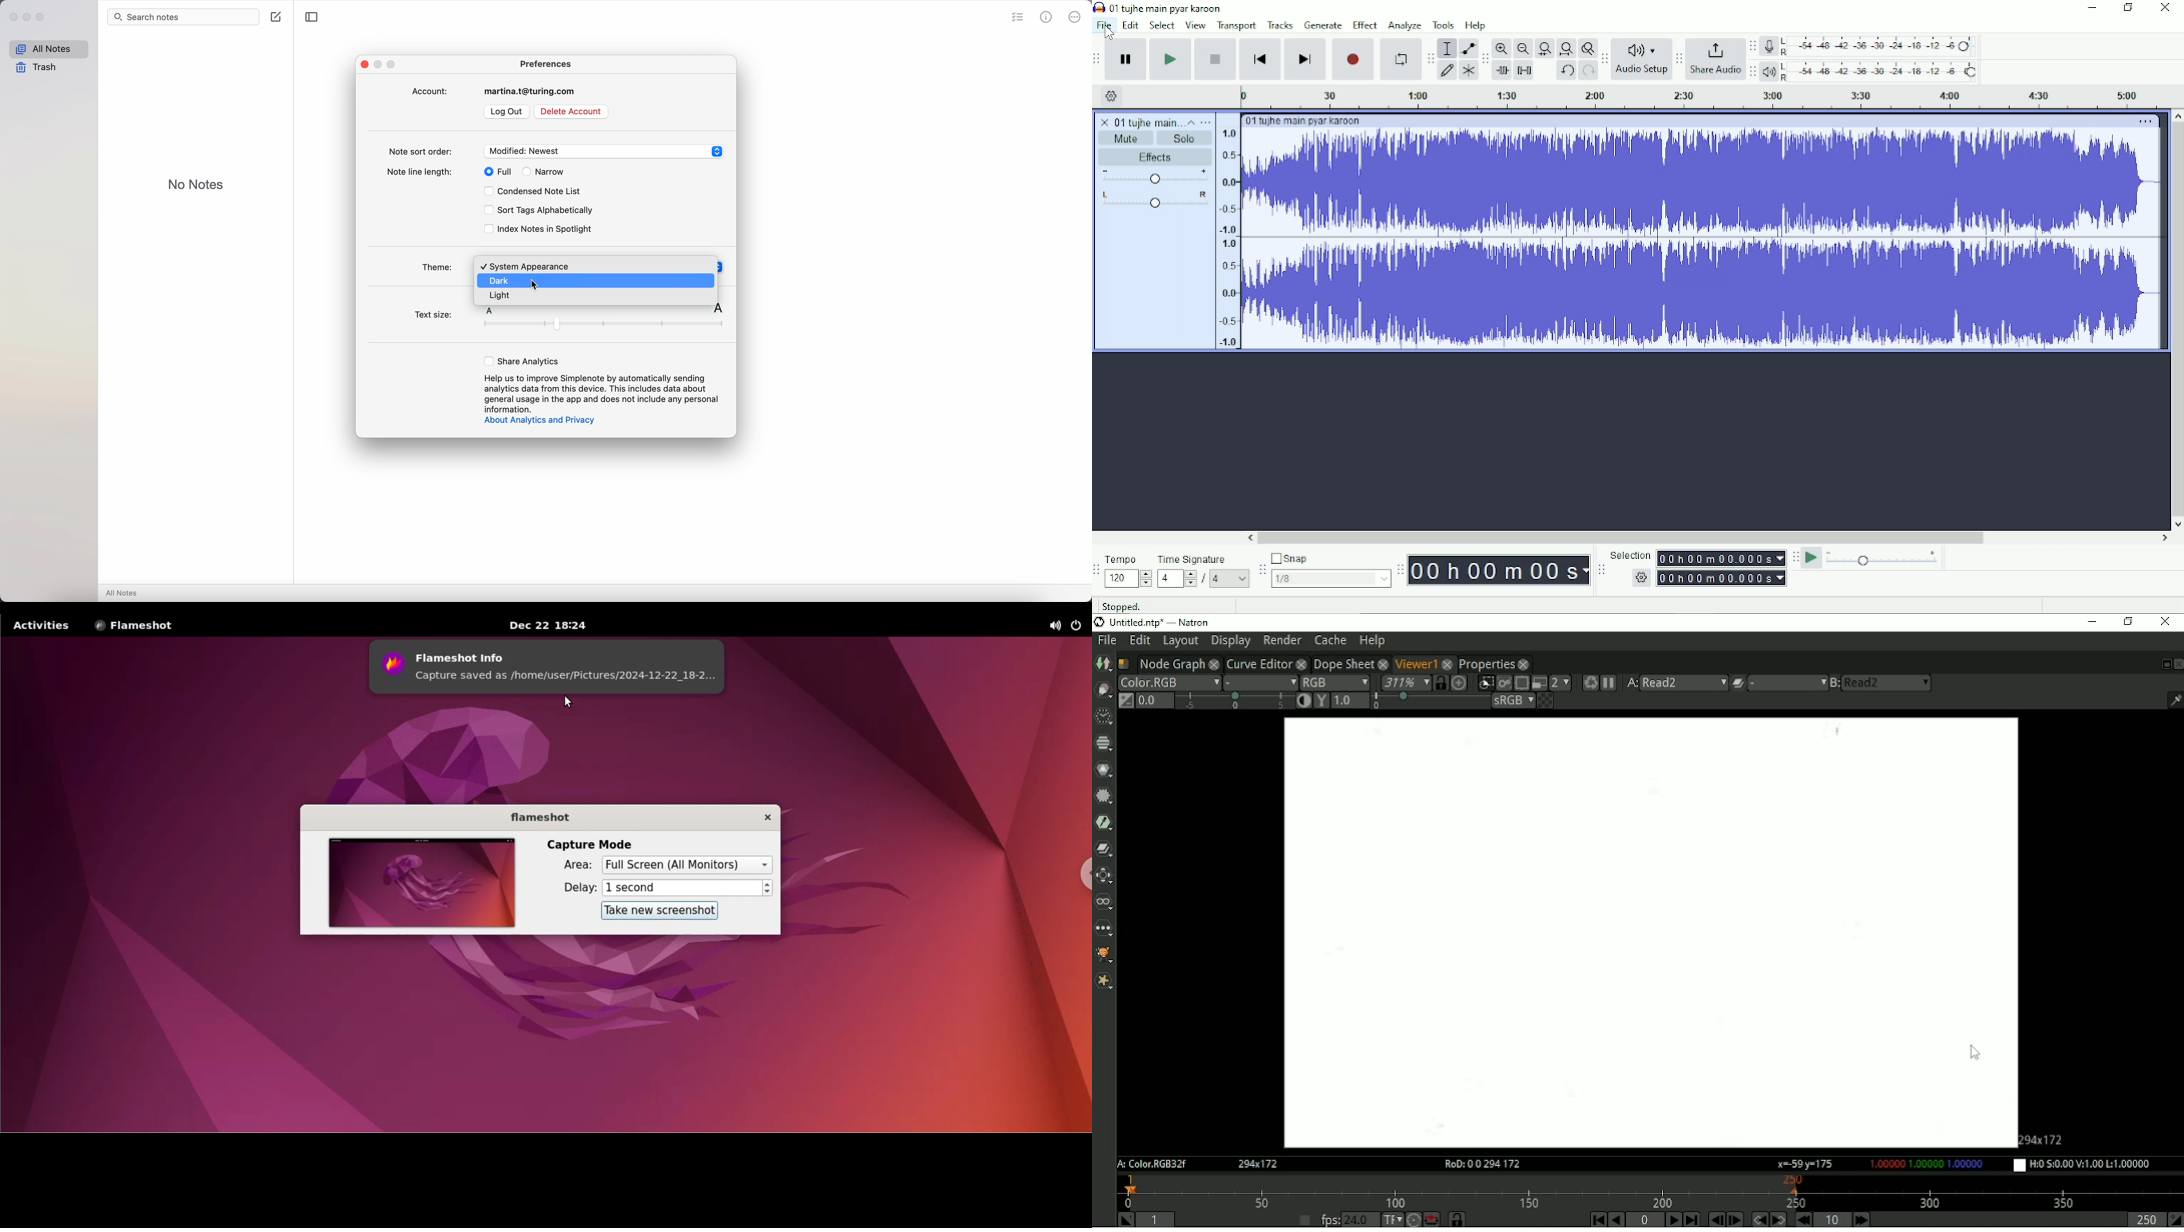  What do you see at coordinates (1830, 1219) in the screenshot?
I see `Frame Increment` at bounding box center [1830, 1219].